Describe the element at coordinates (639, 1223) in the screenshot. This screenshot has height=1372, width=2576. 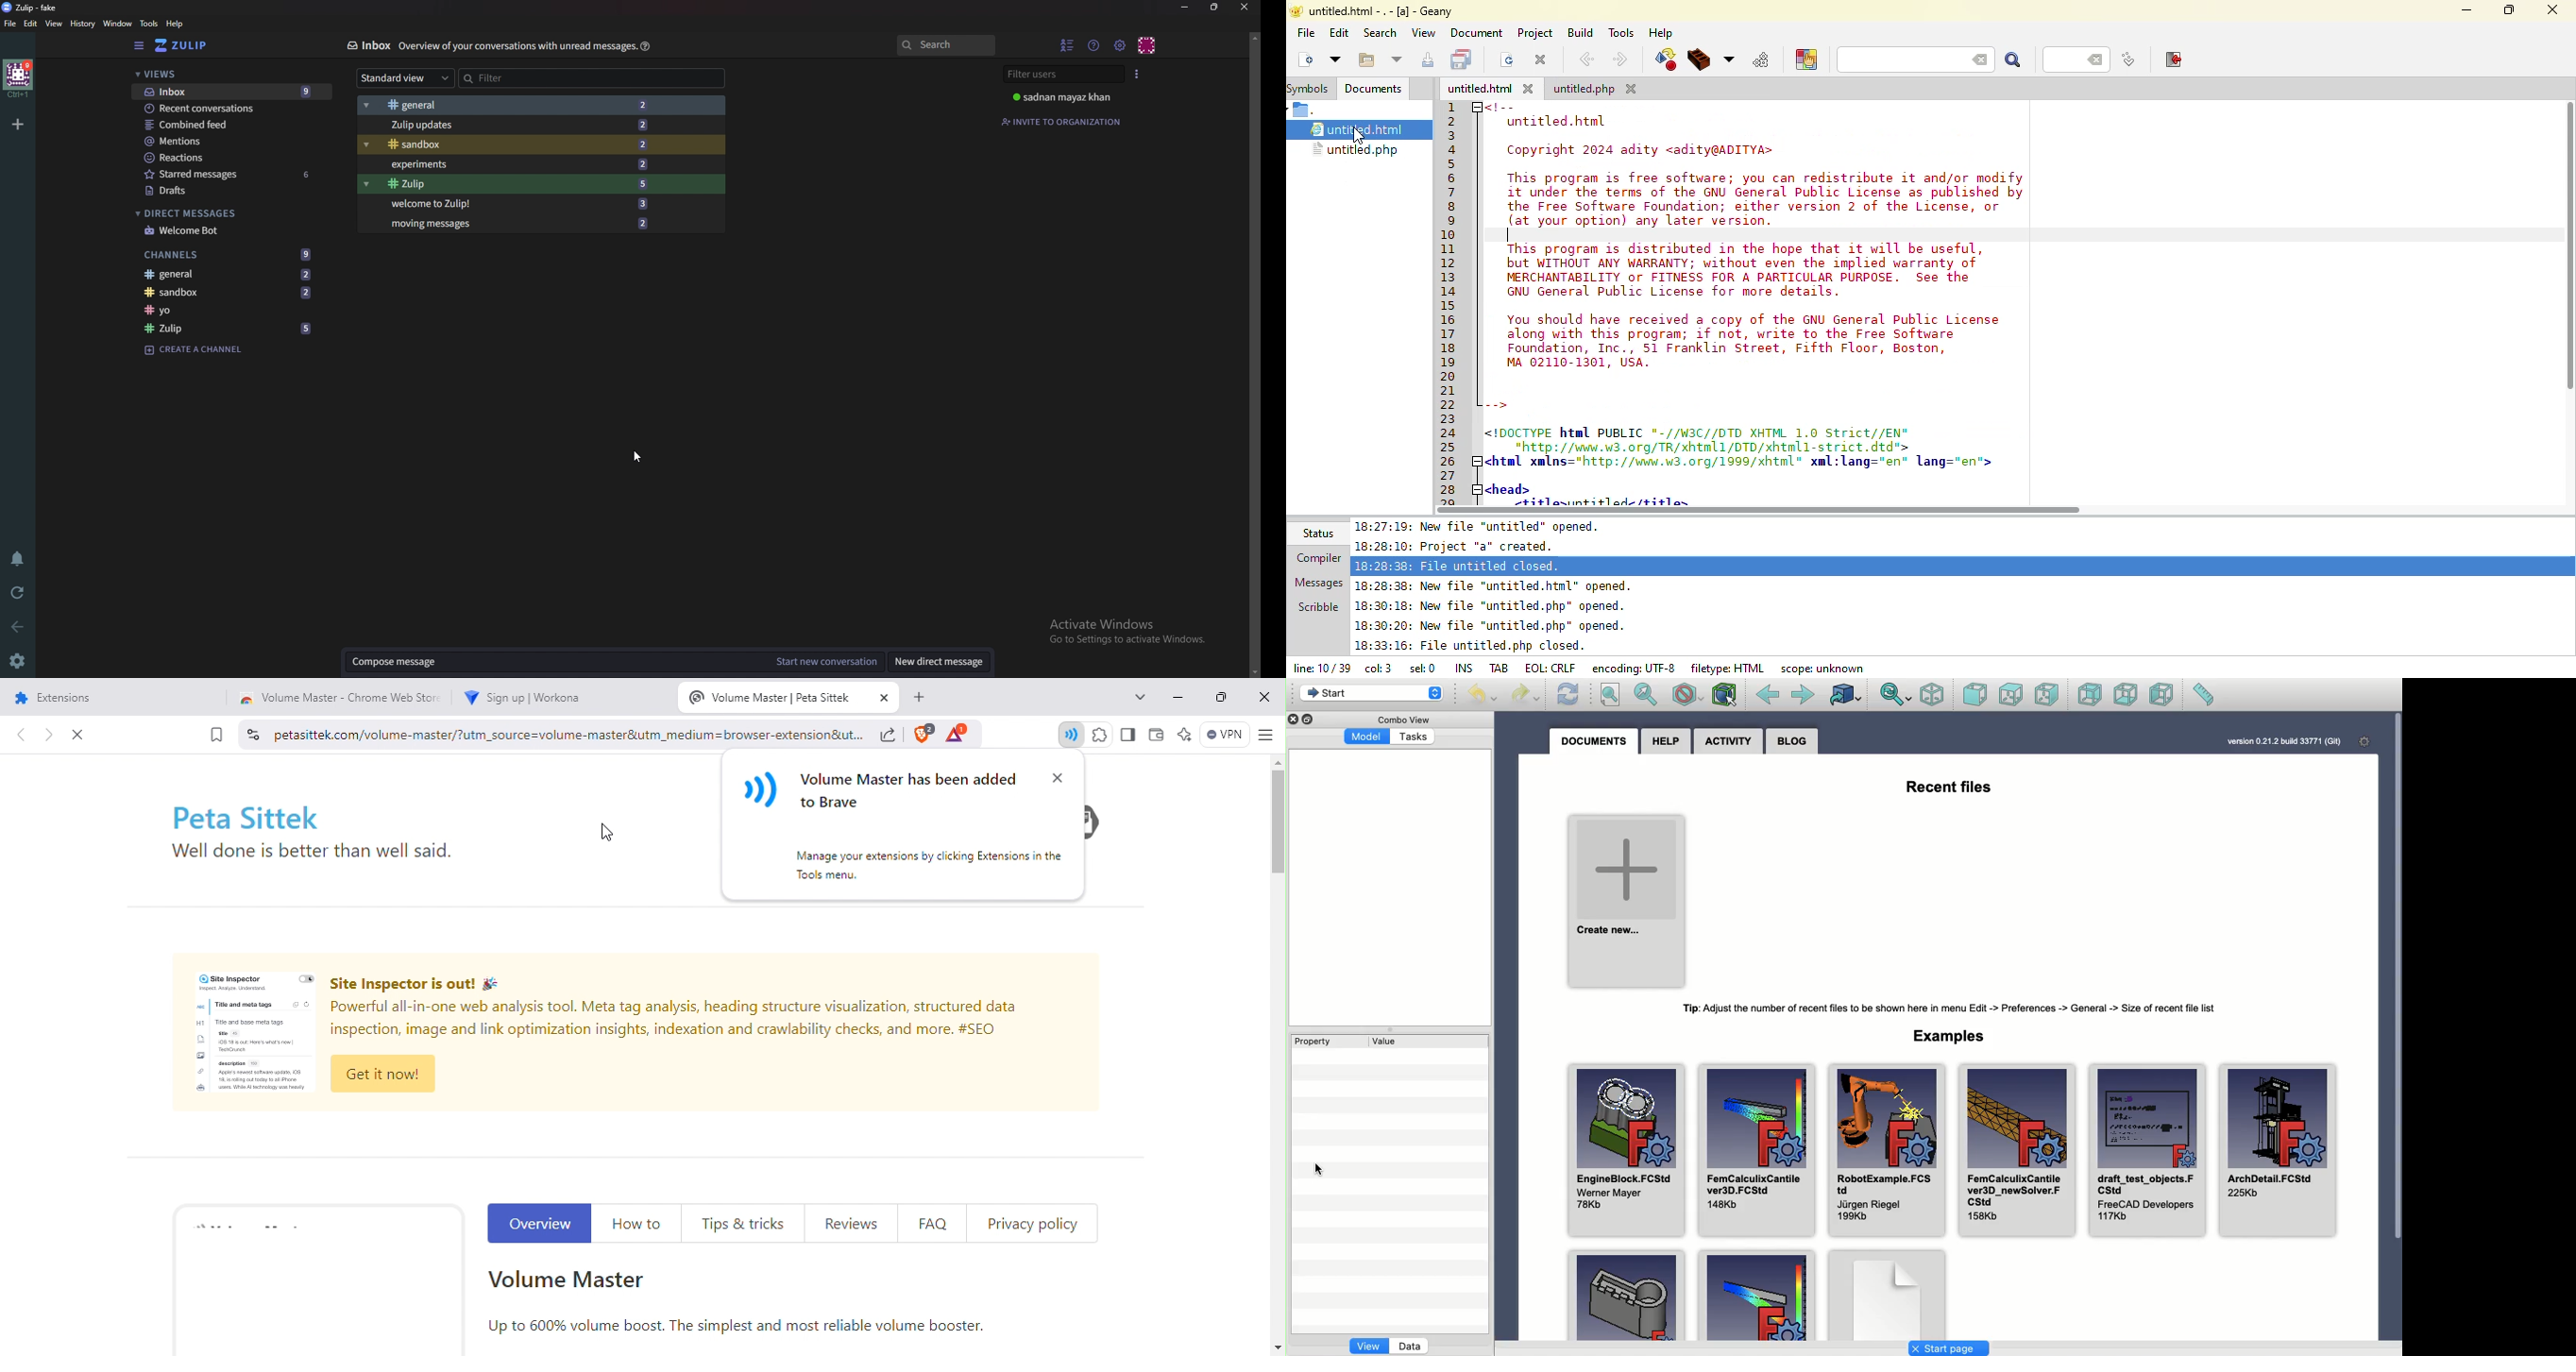
I see `How to` at that location.